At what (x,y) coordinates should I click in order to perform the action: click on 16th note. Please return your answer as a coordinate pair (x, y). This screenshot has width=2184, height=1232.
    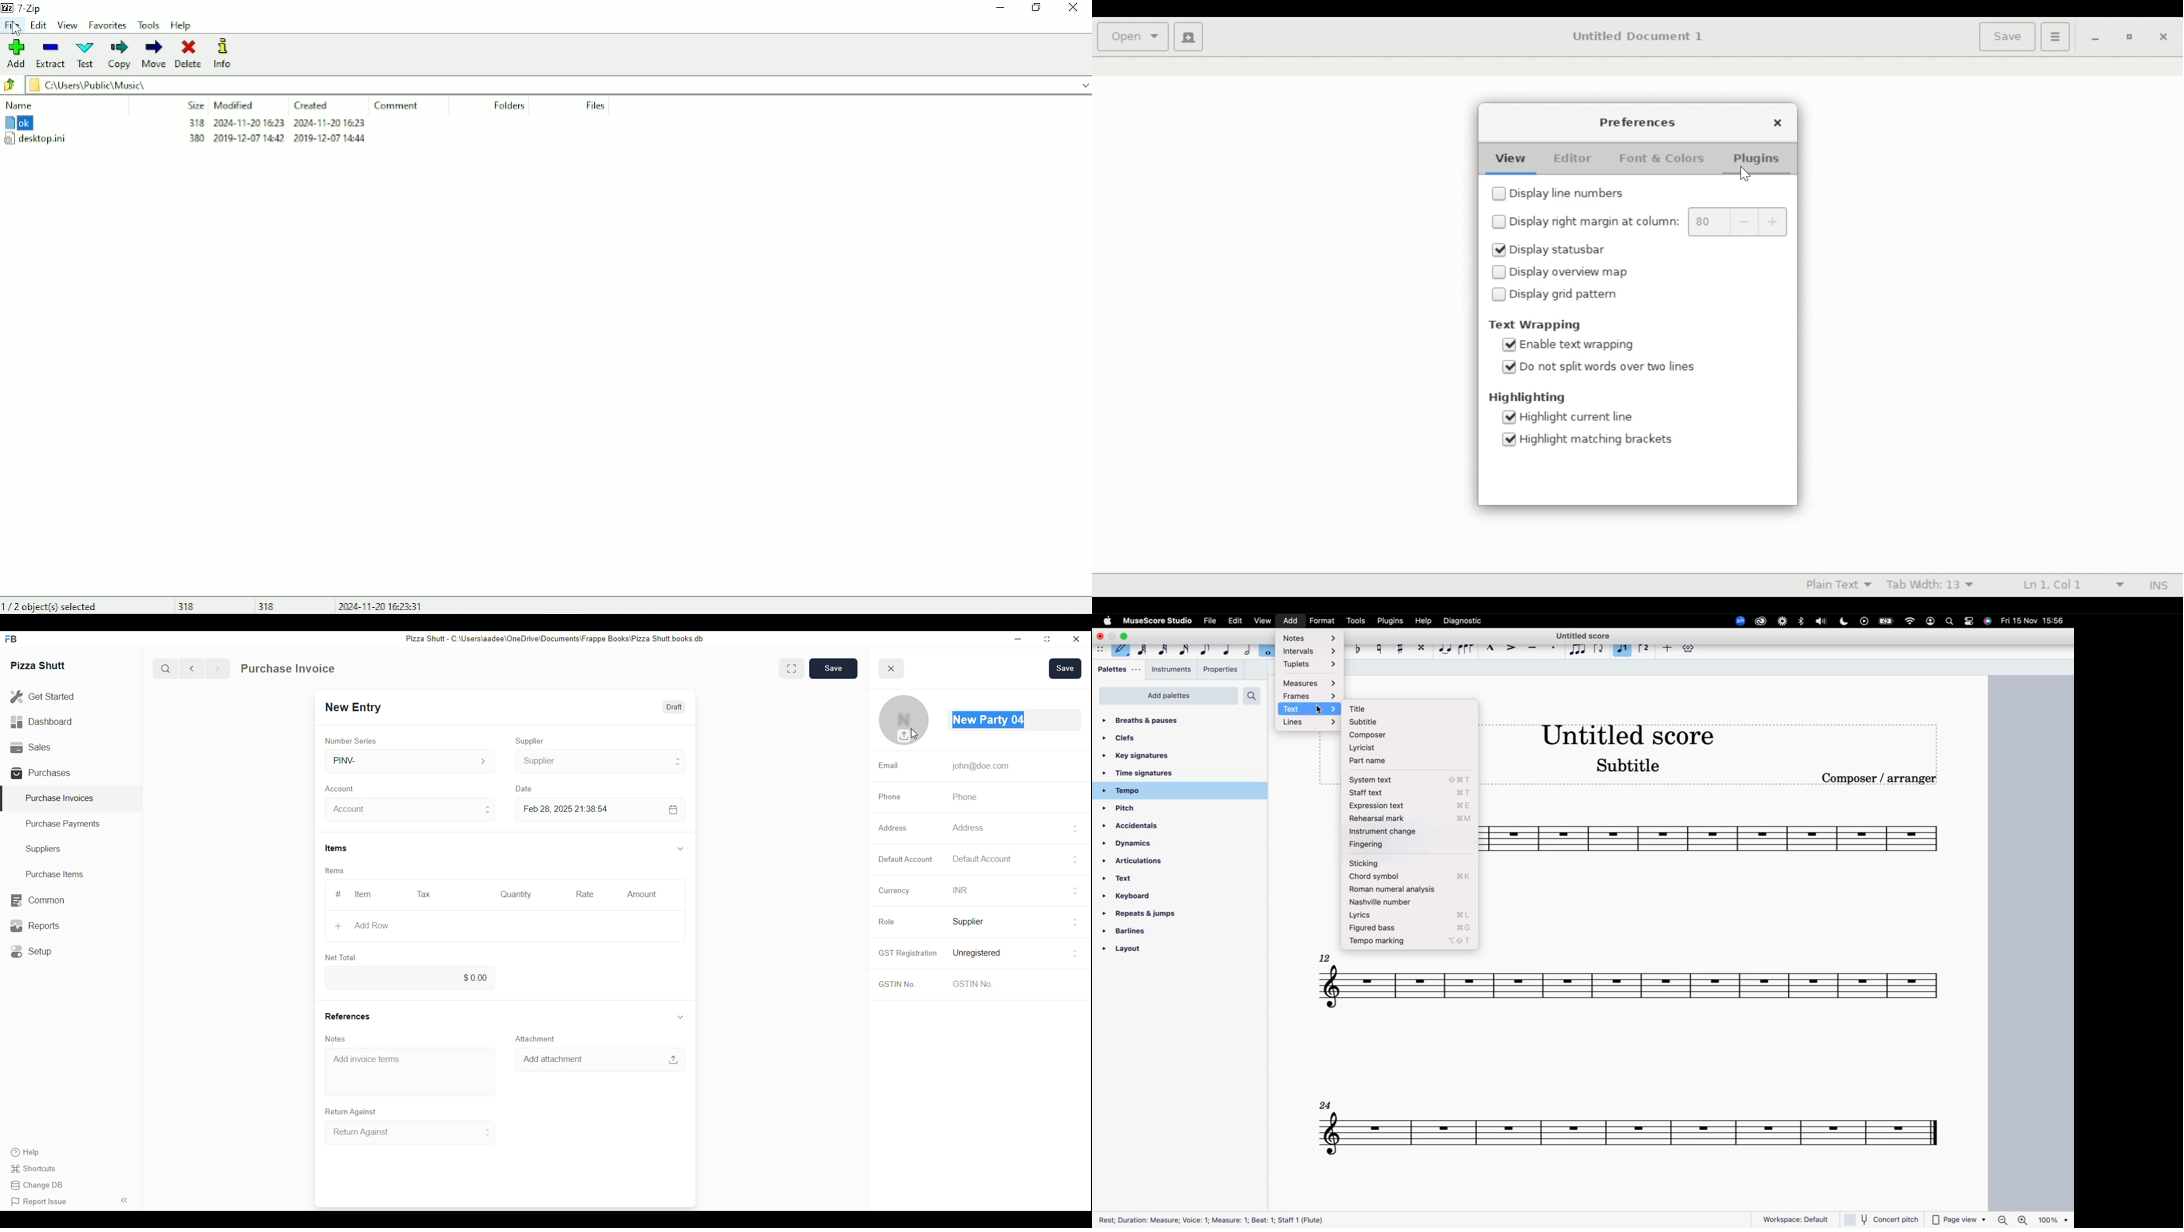
    Looking at the image, I should click on (1183, 648).